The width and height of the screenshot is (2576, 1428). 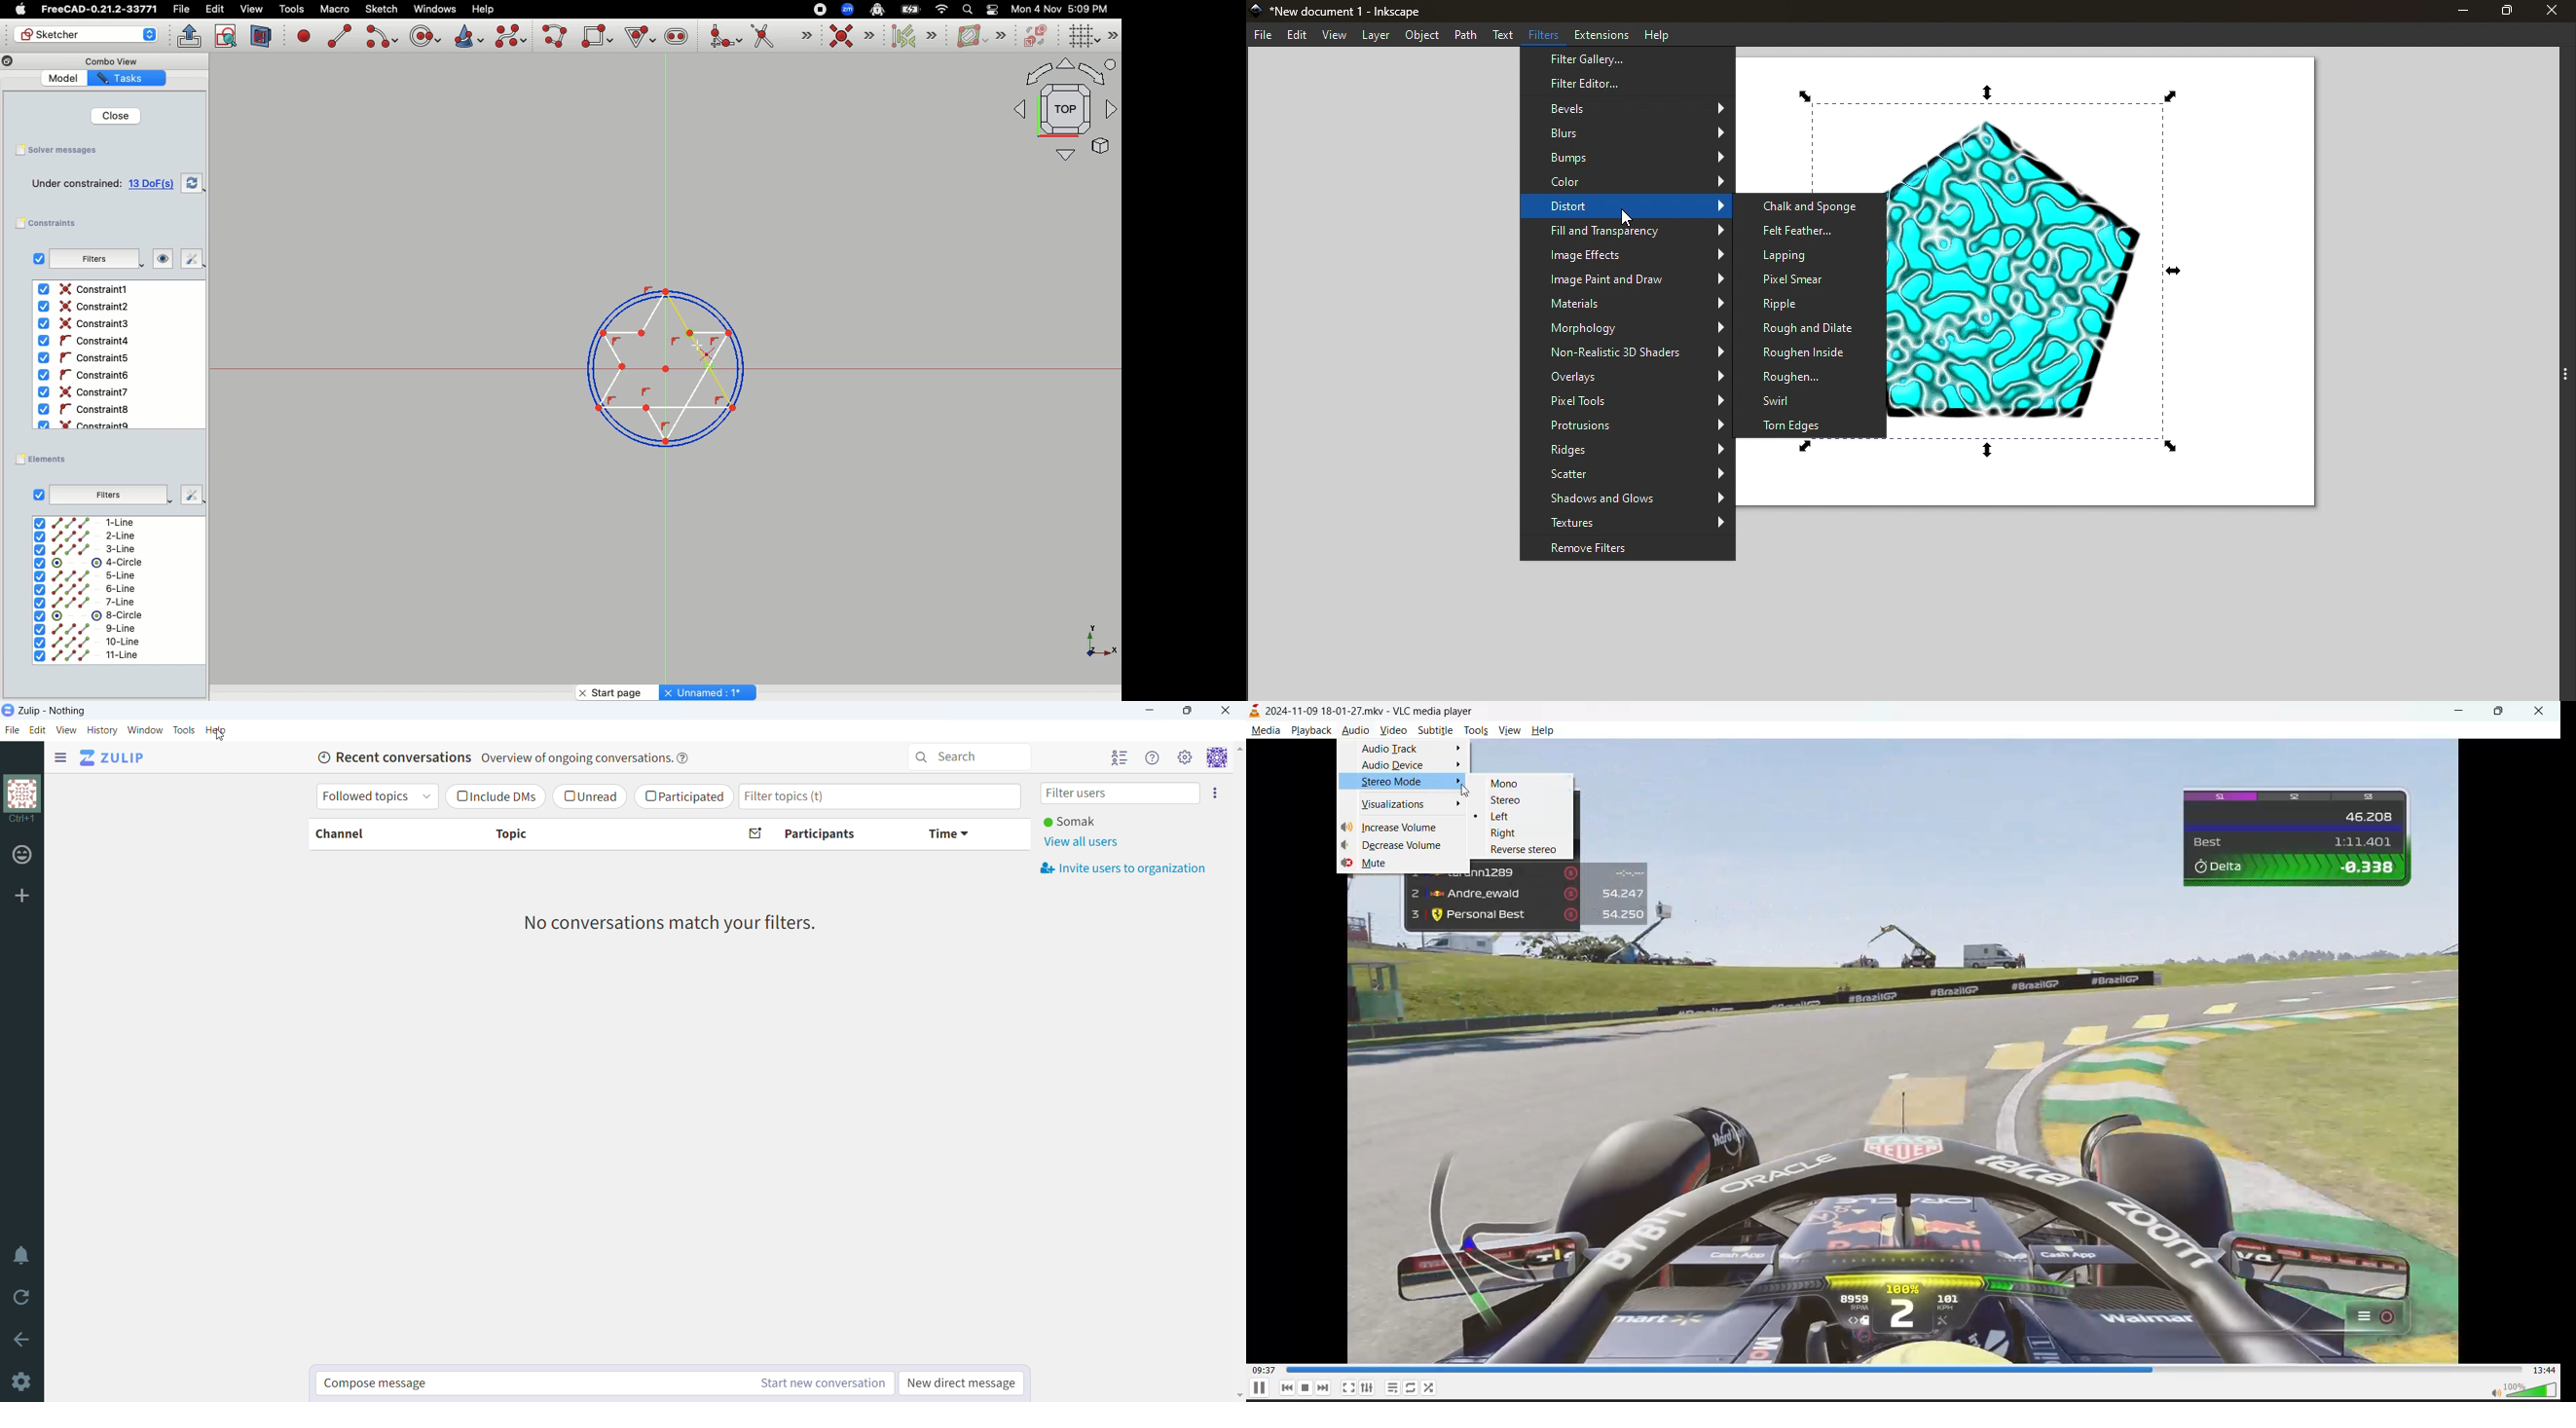 I want to click on Non-Realistic 3D Shaders, so click(x=1628, y=353).